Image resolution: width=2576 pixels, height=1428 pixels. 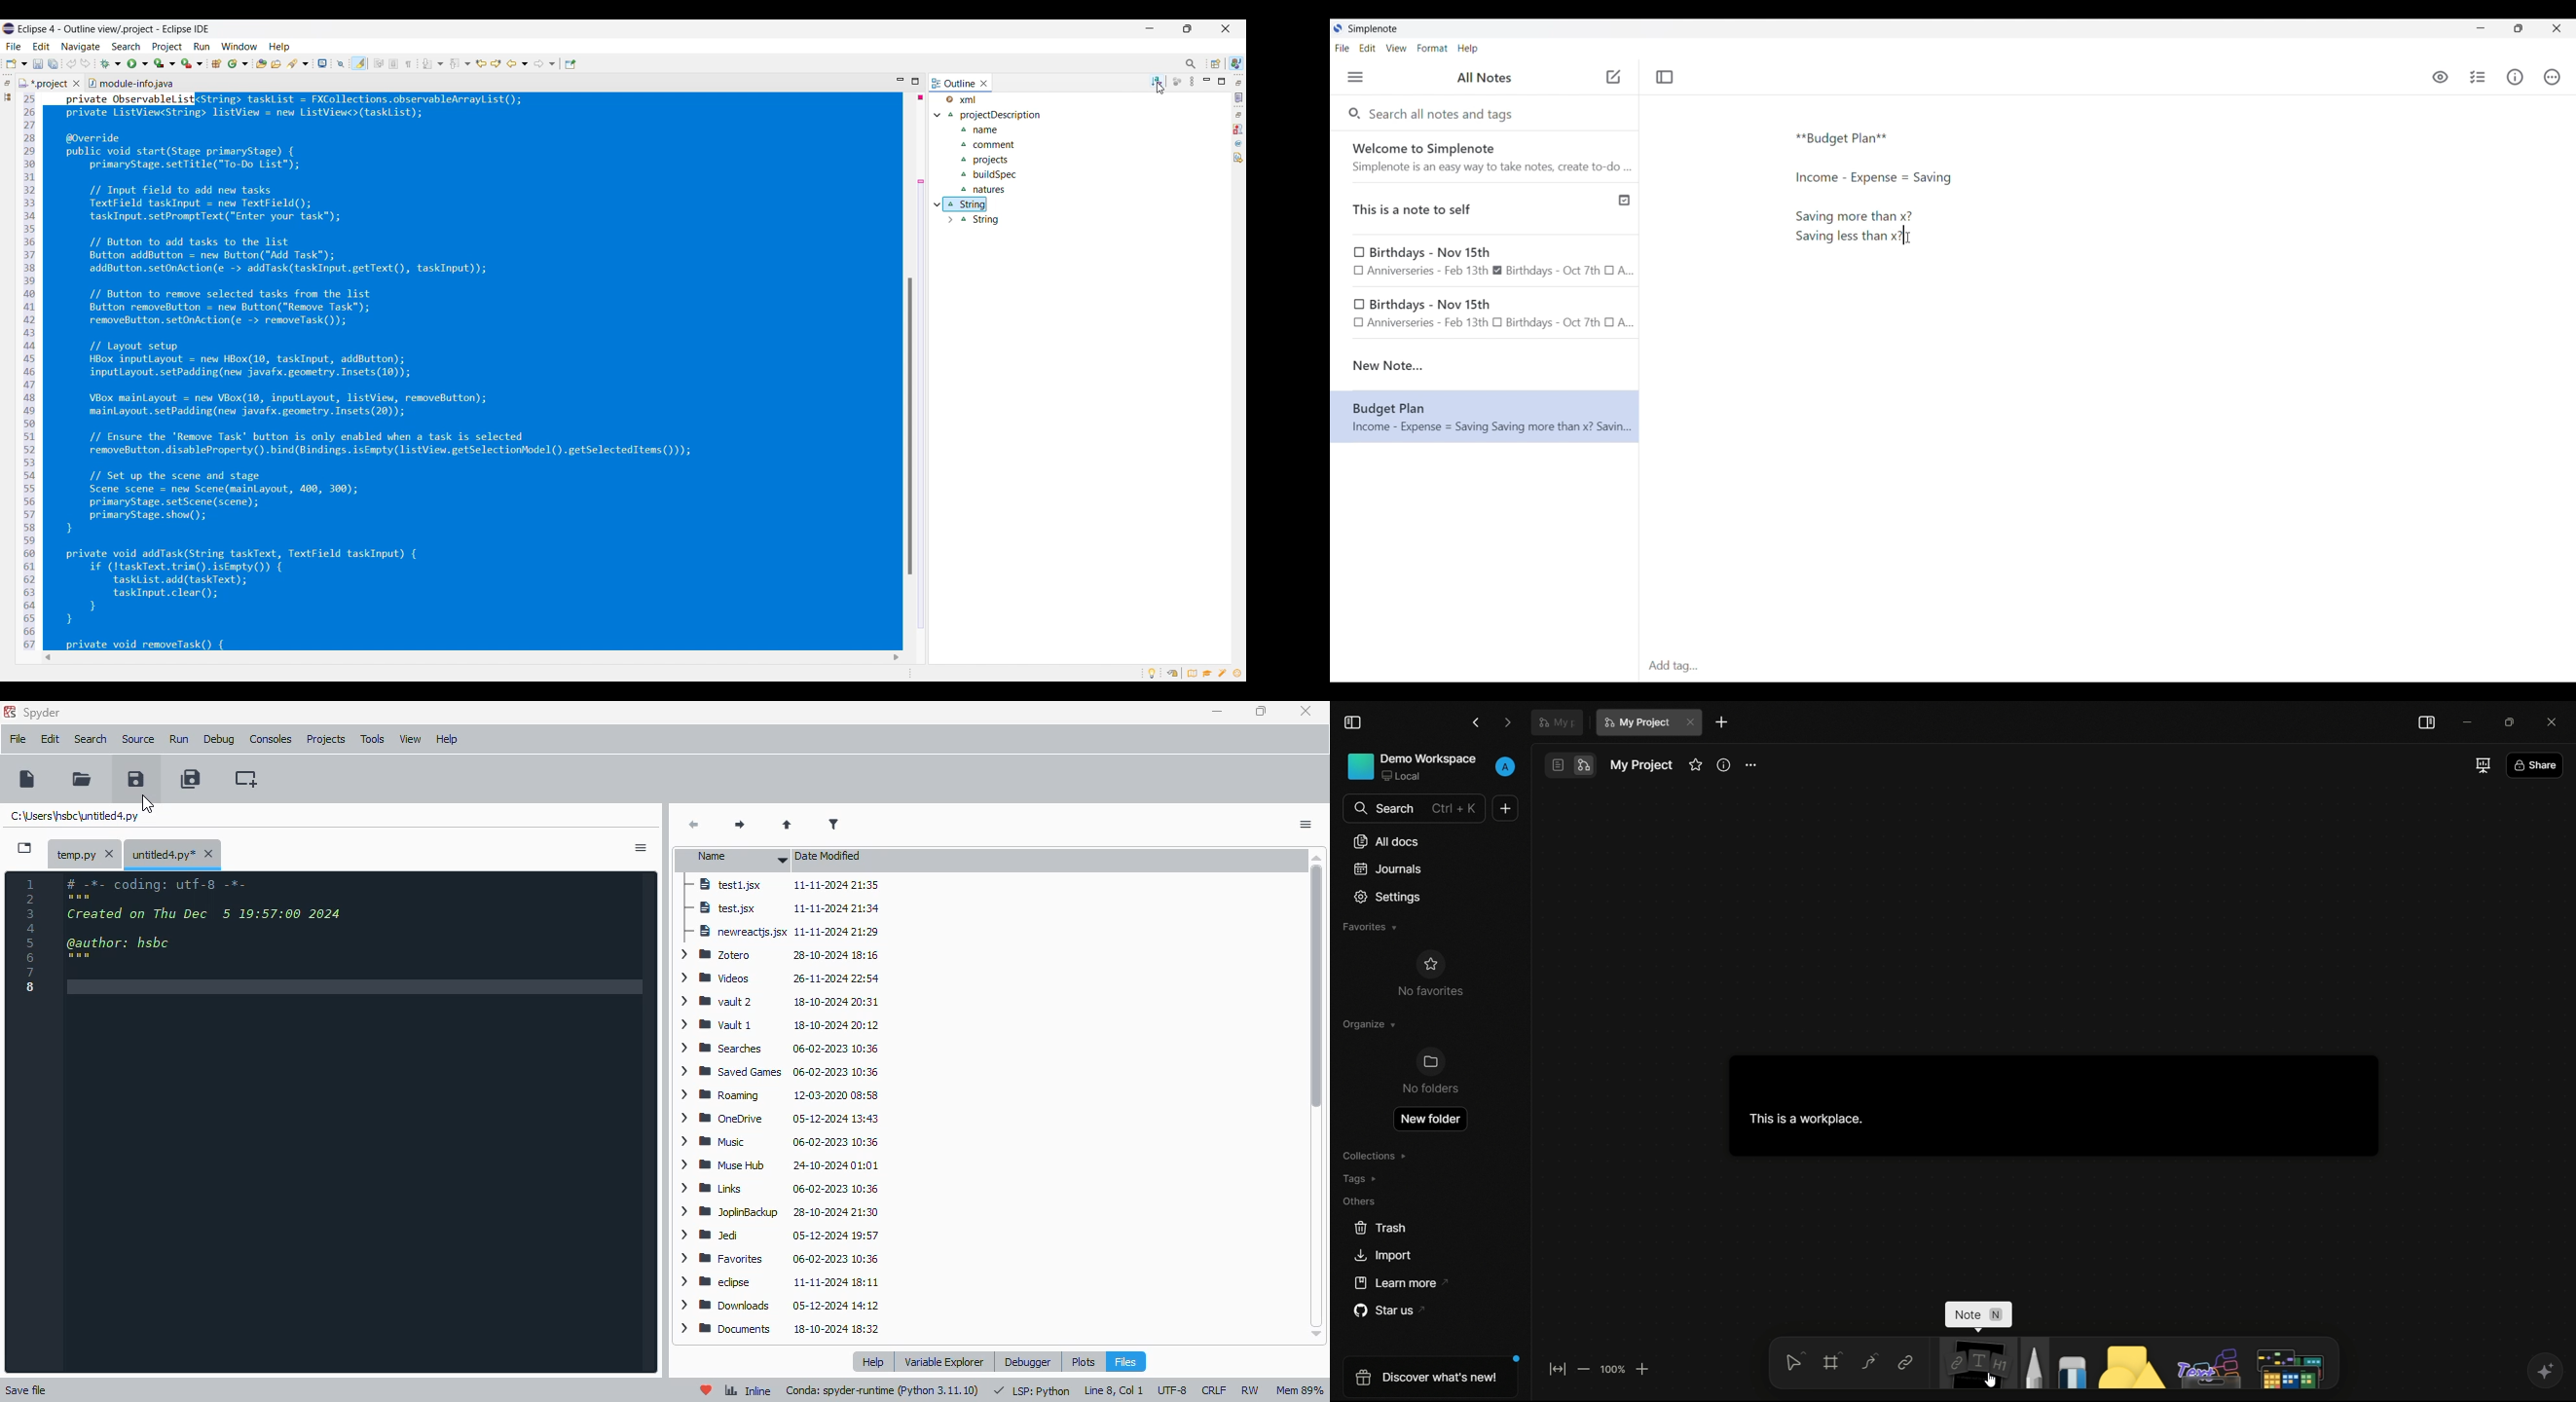 I want to click on Open type, so click(x=262, y=64).